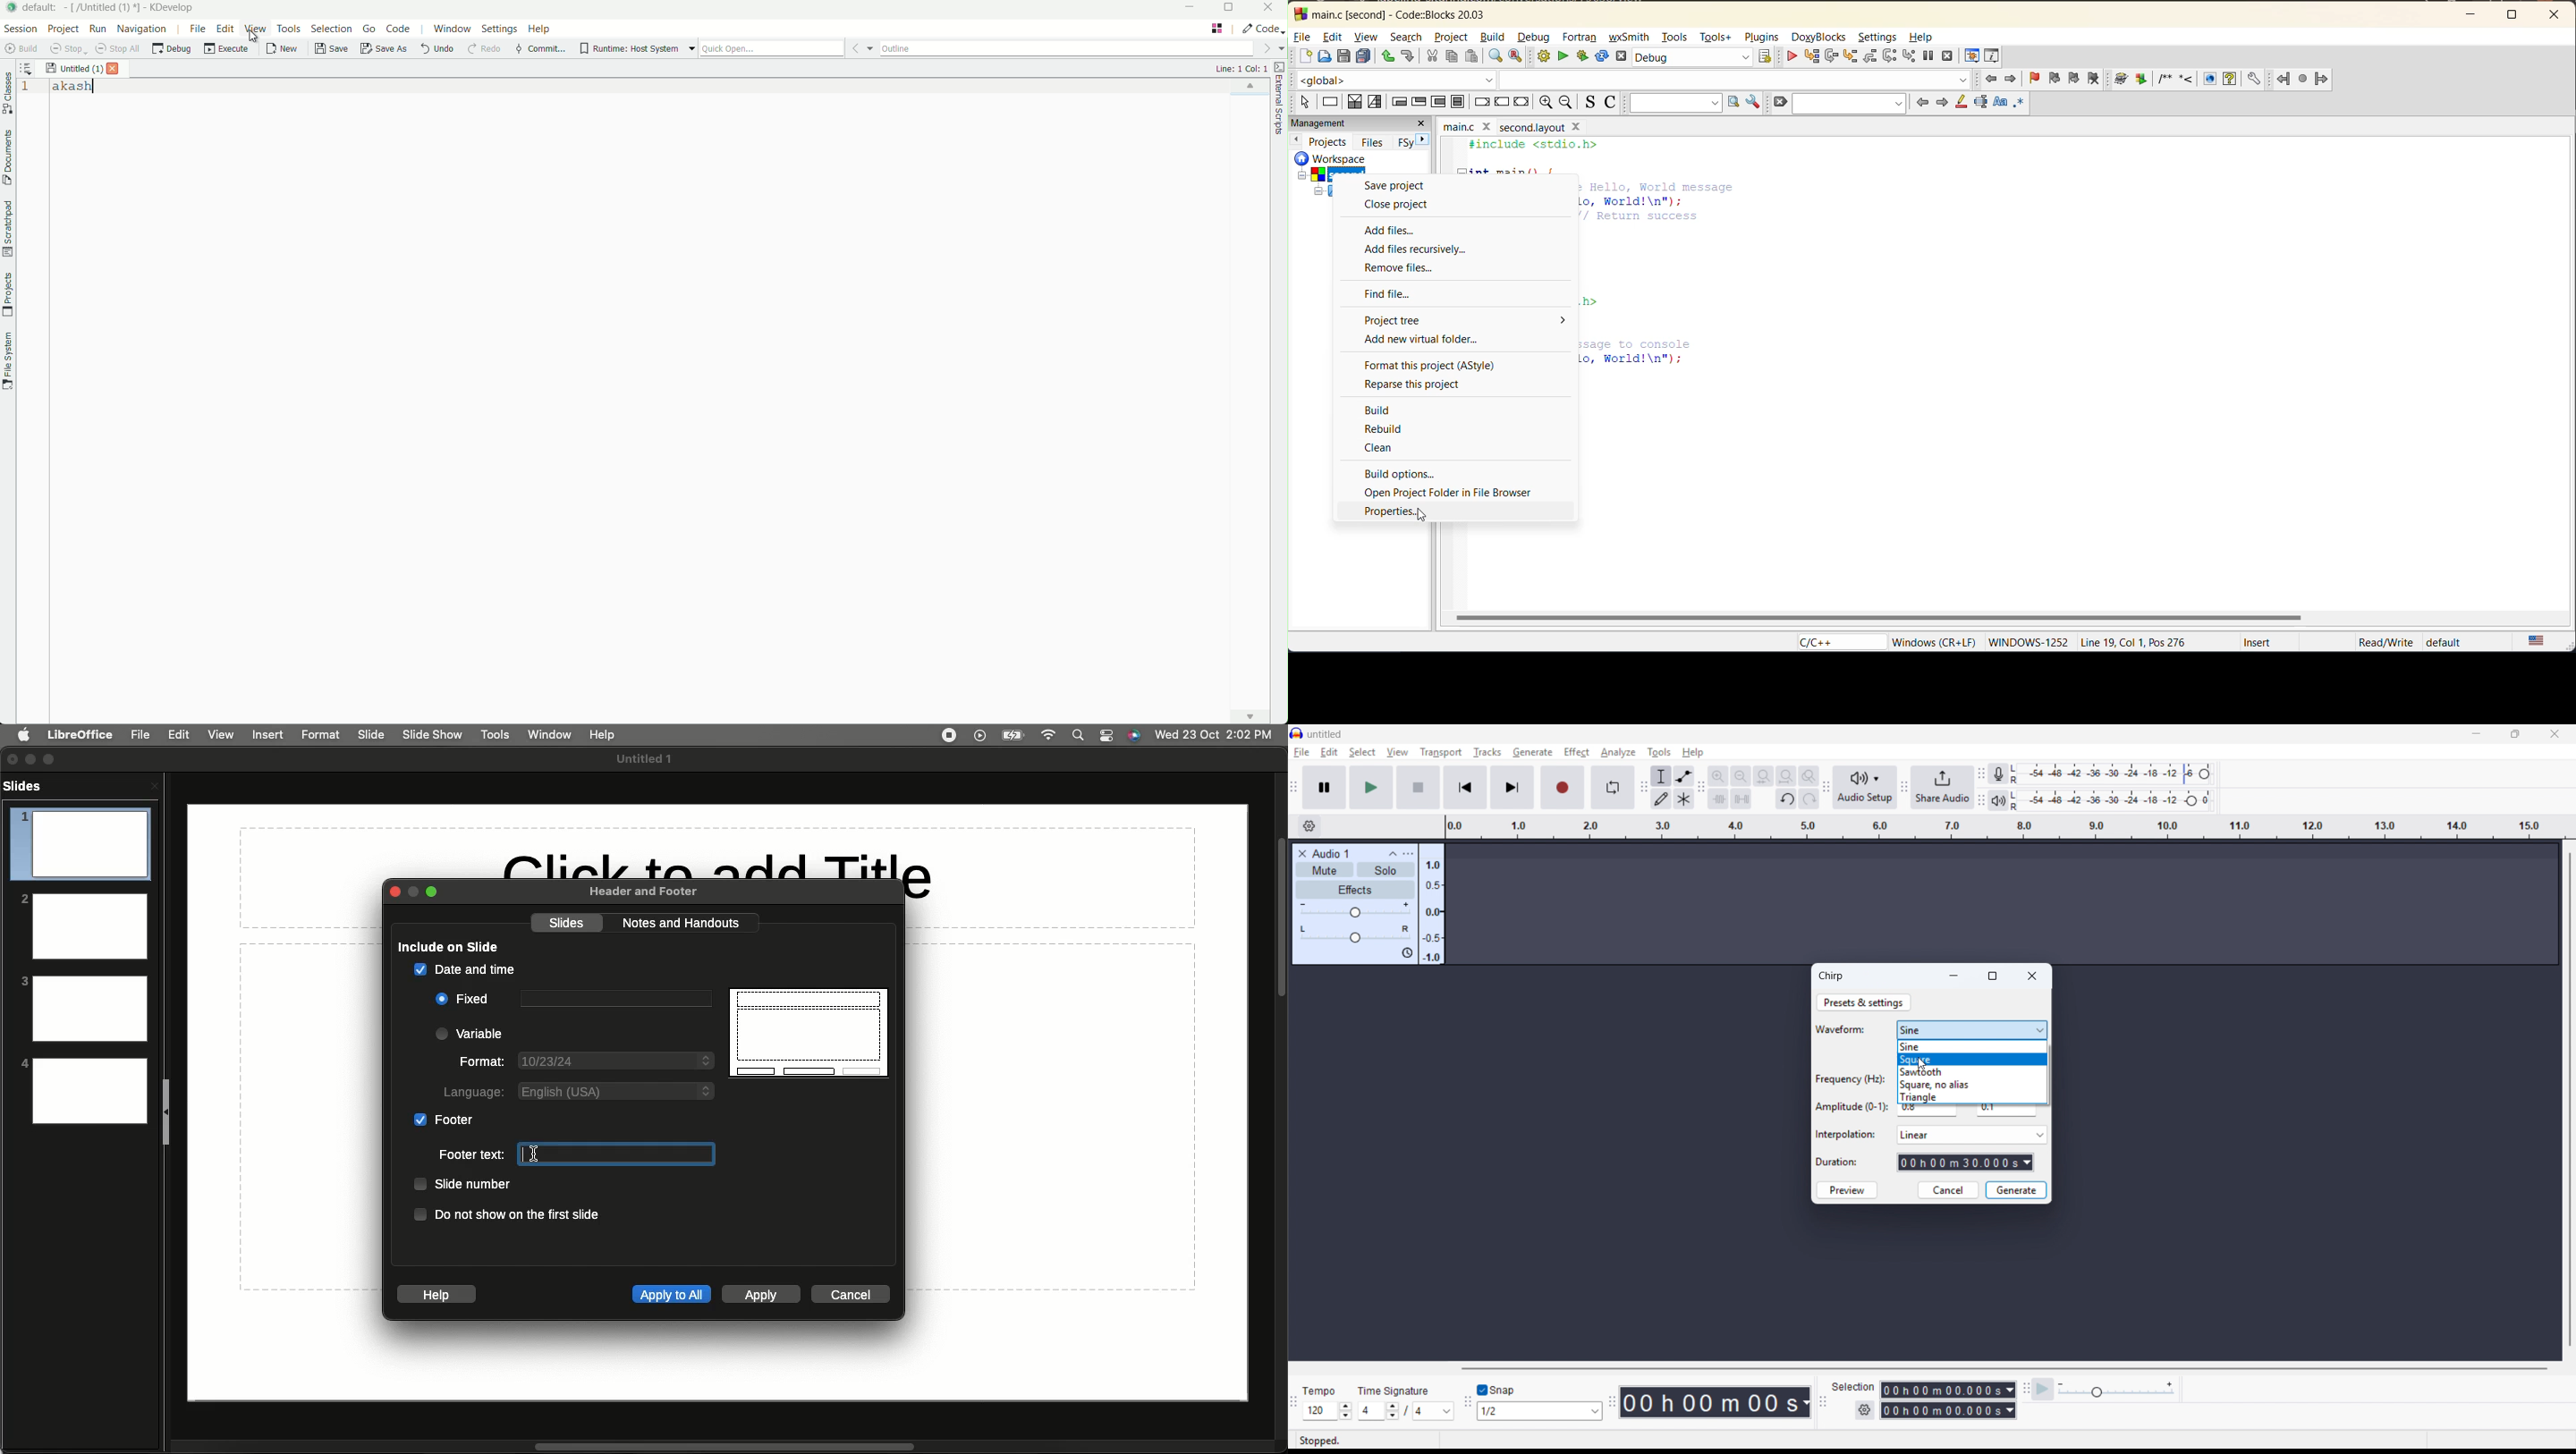 Image resolution: width=2576 pixels, height=1456 pixels. I want to click on Time signature, so click(1395, 1390).